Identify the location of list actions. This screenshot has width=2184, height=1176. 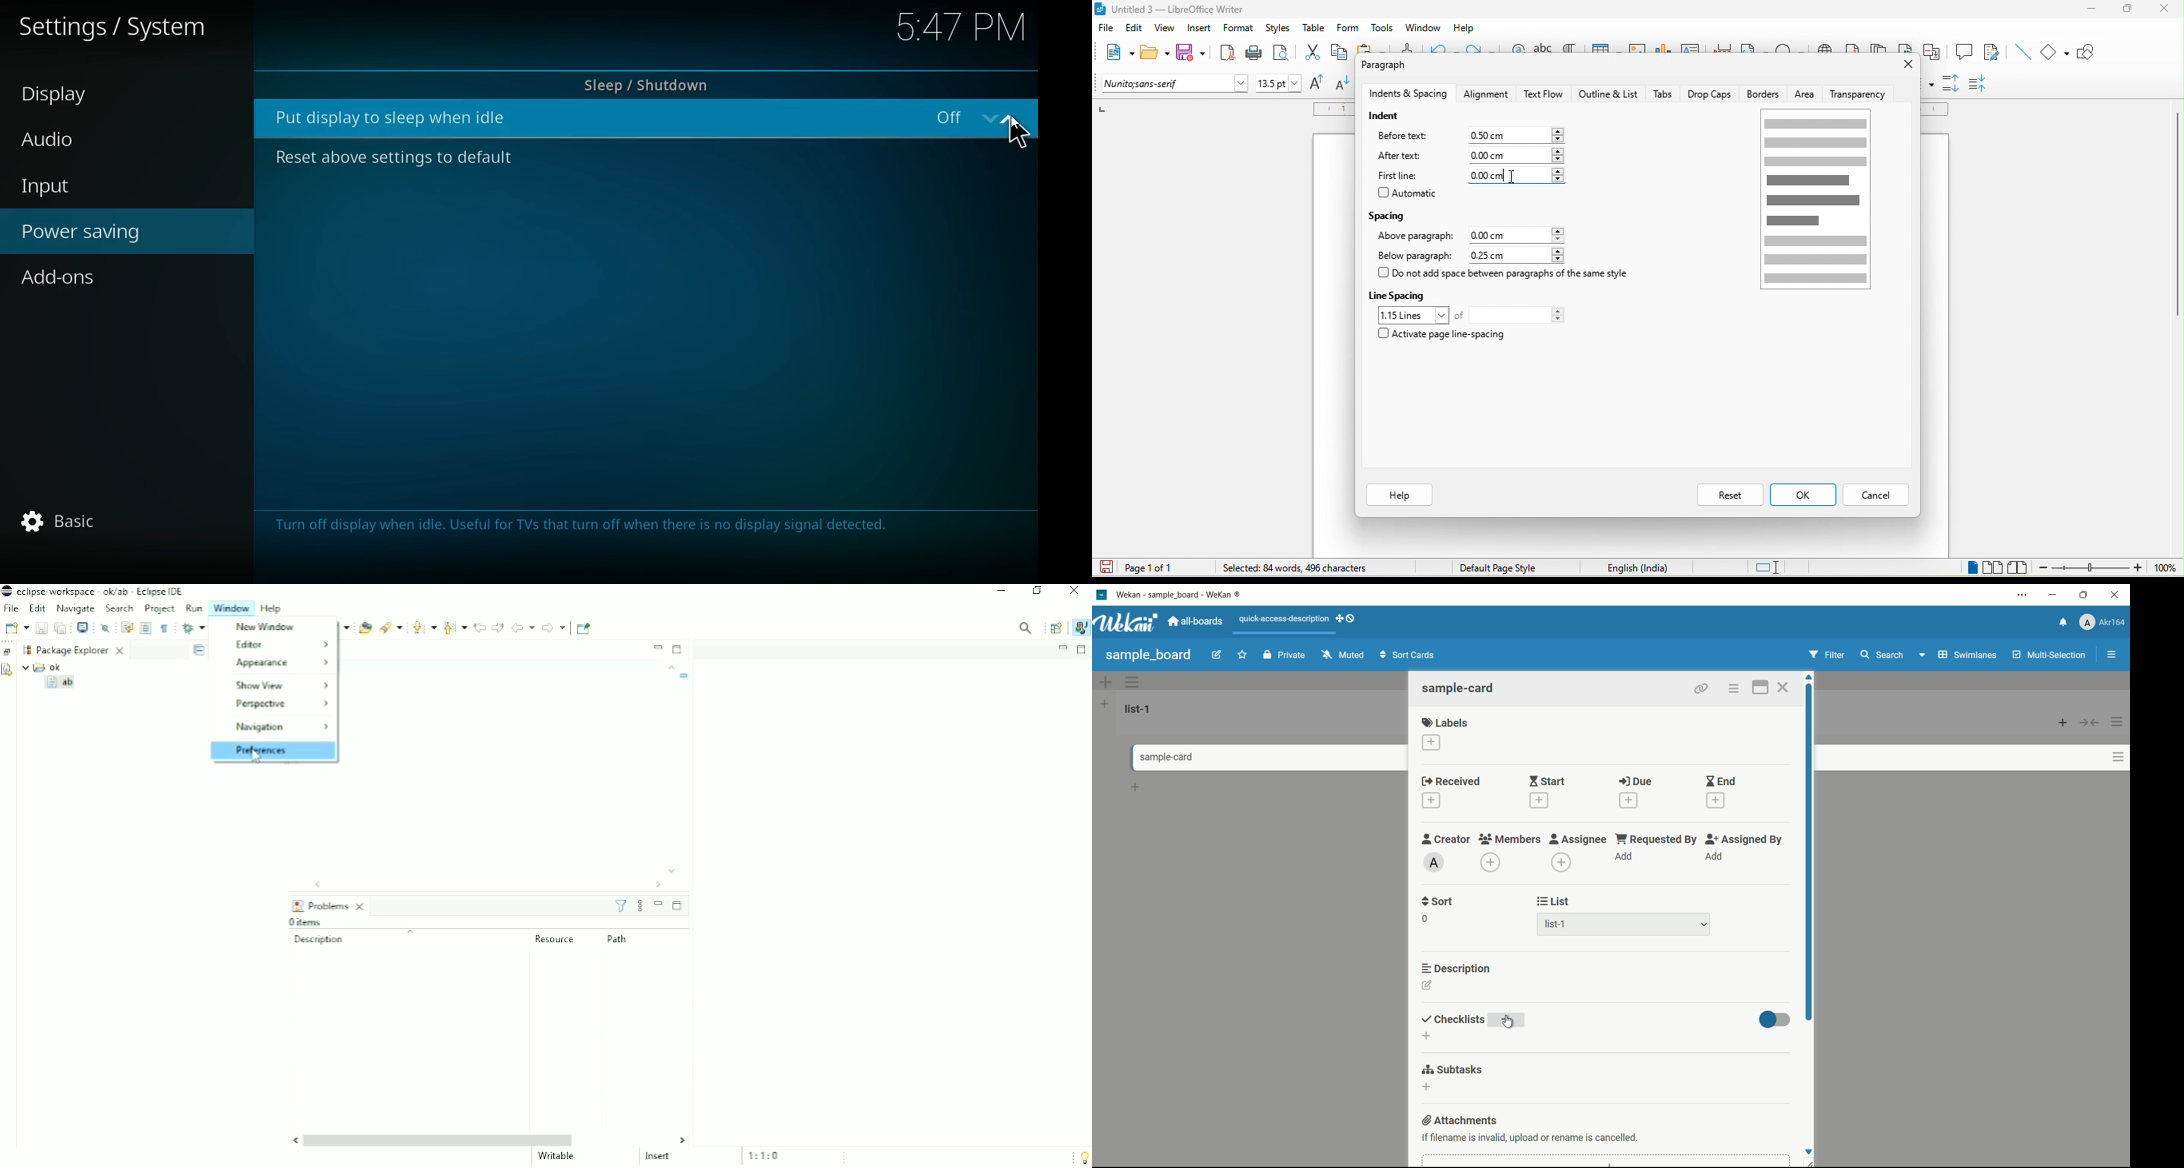
(2118, 722).